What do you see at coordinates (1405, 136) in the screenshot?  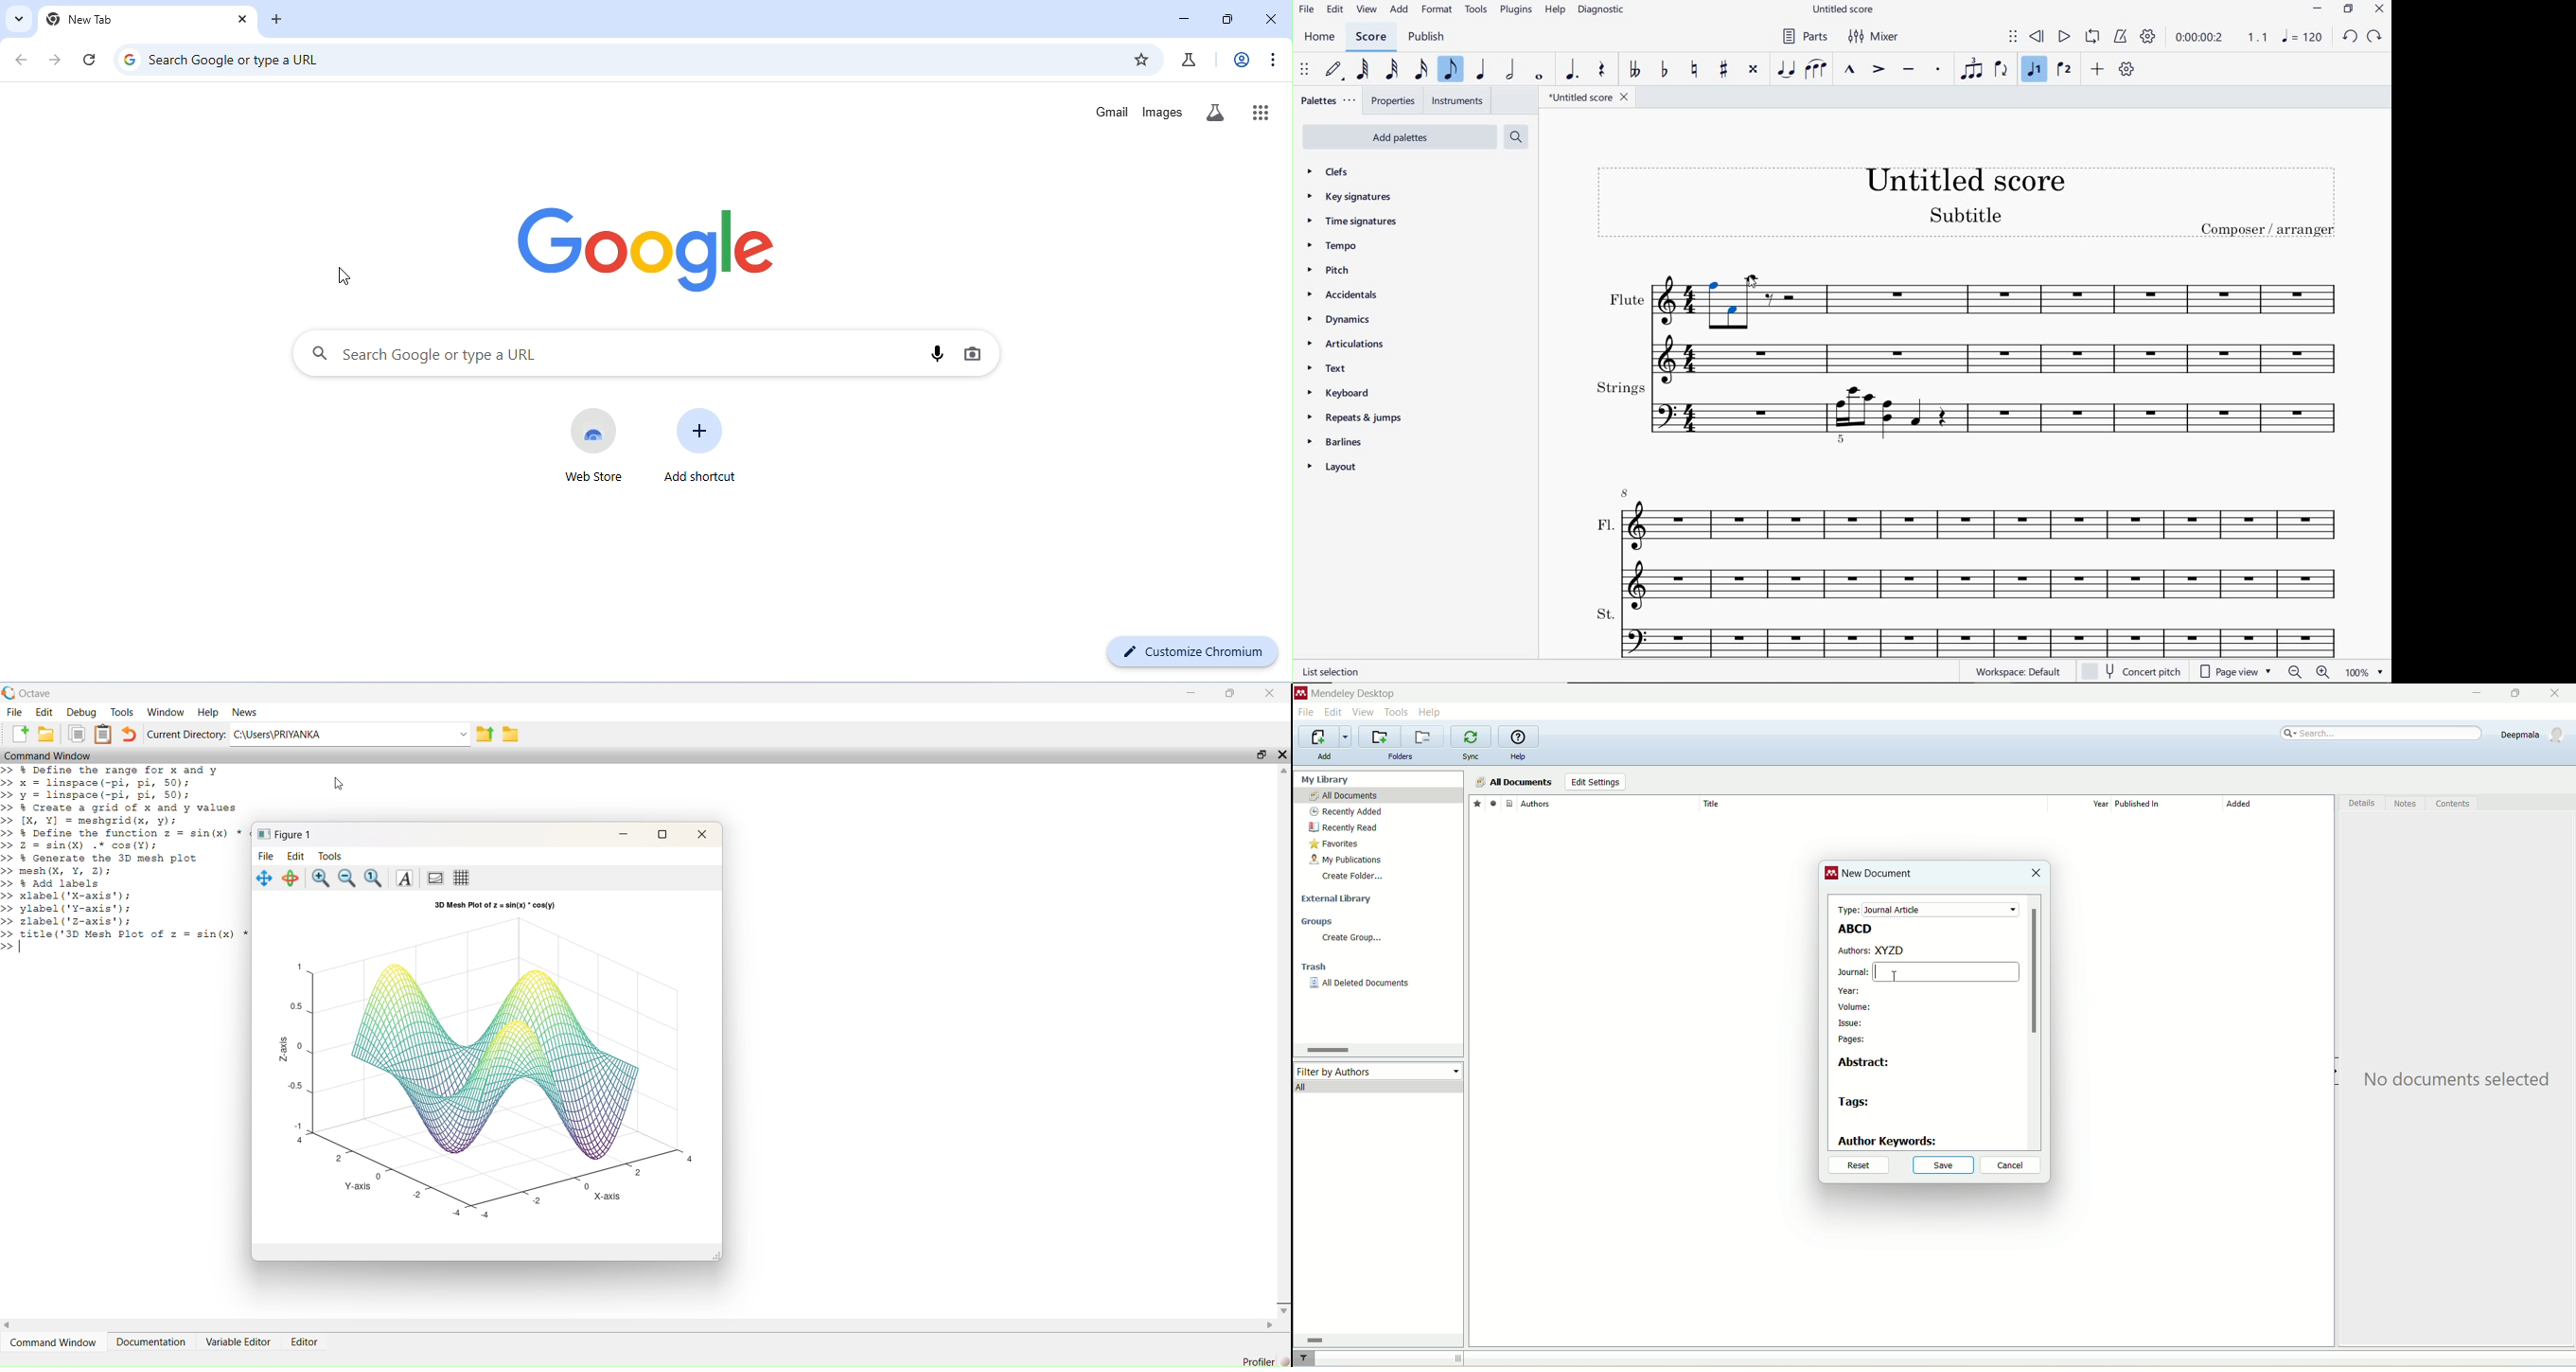 I see `add palettes` at bounding box center [1405, 136].